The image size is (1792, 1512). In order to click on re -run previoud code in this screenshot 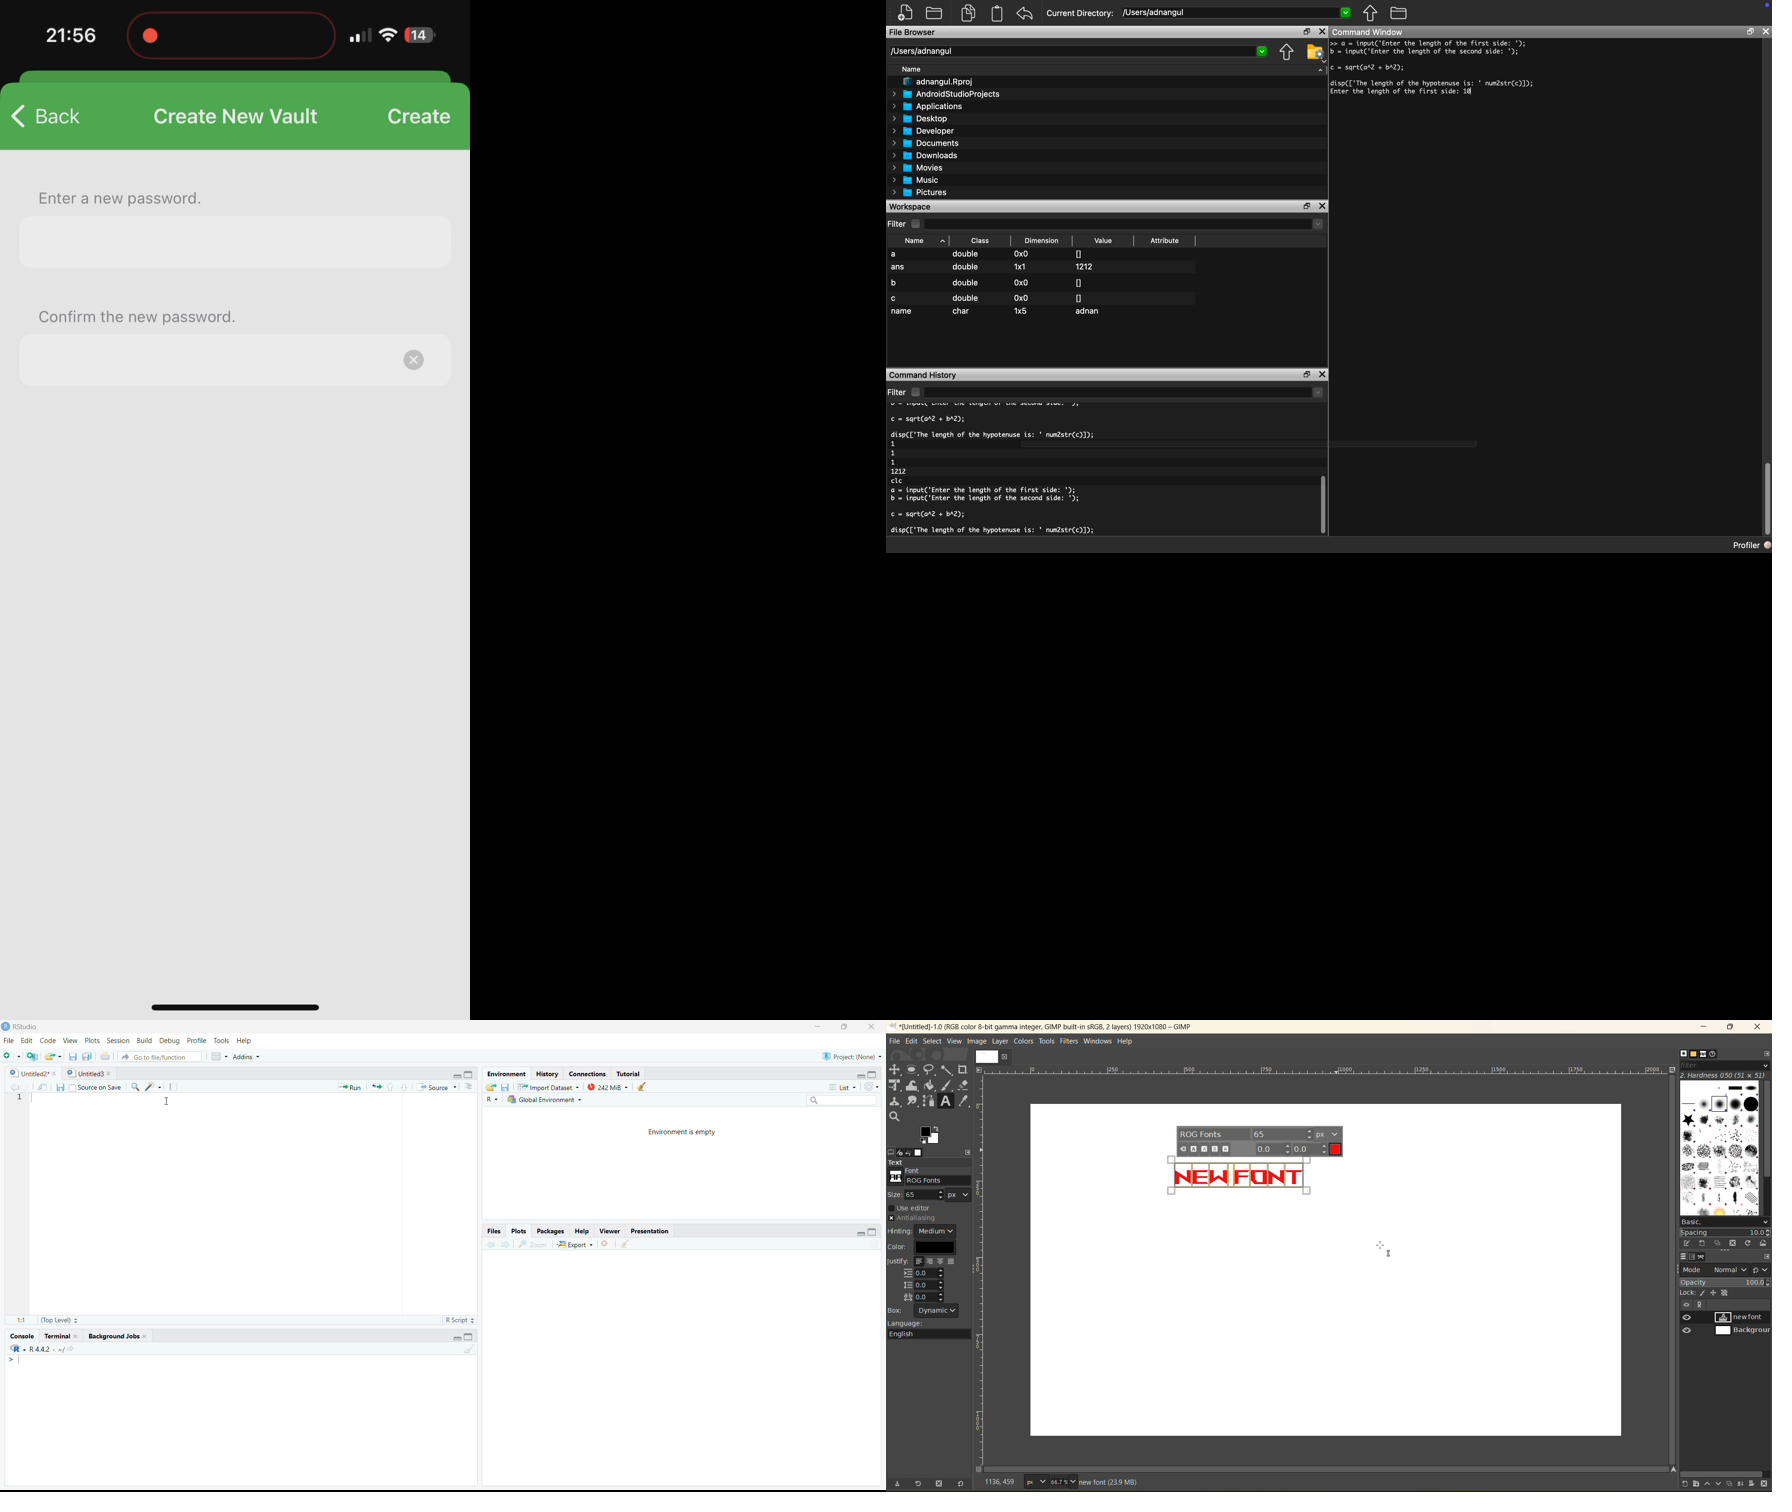, I will do `click(376, 1086)`.